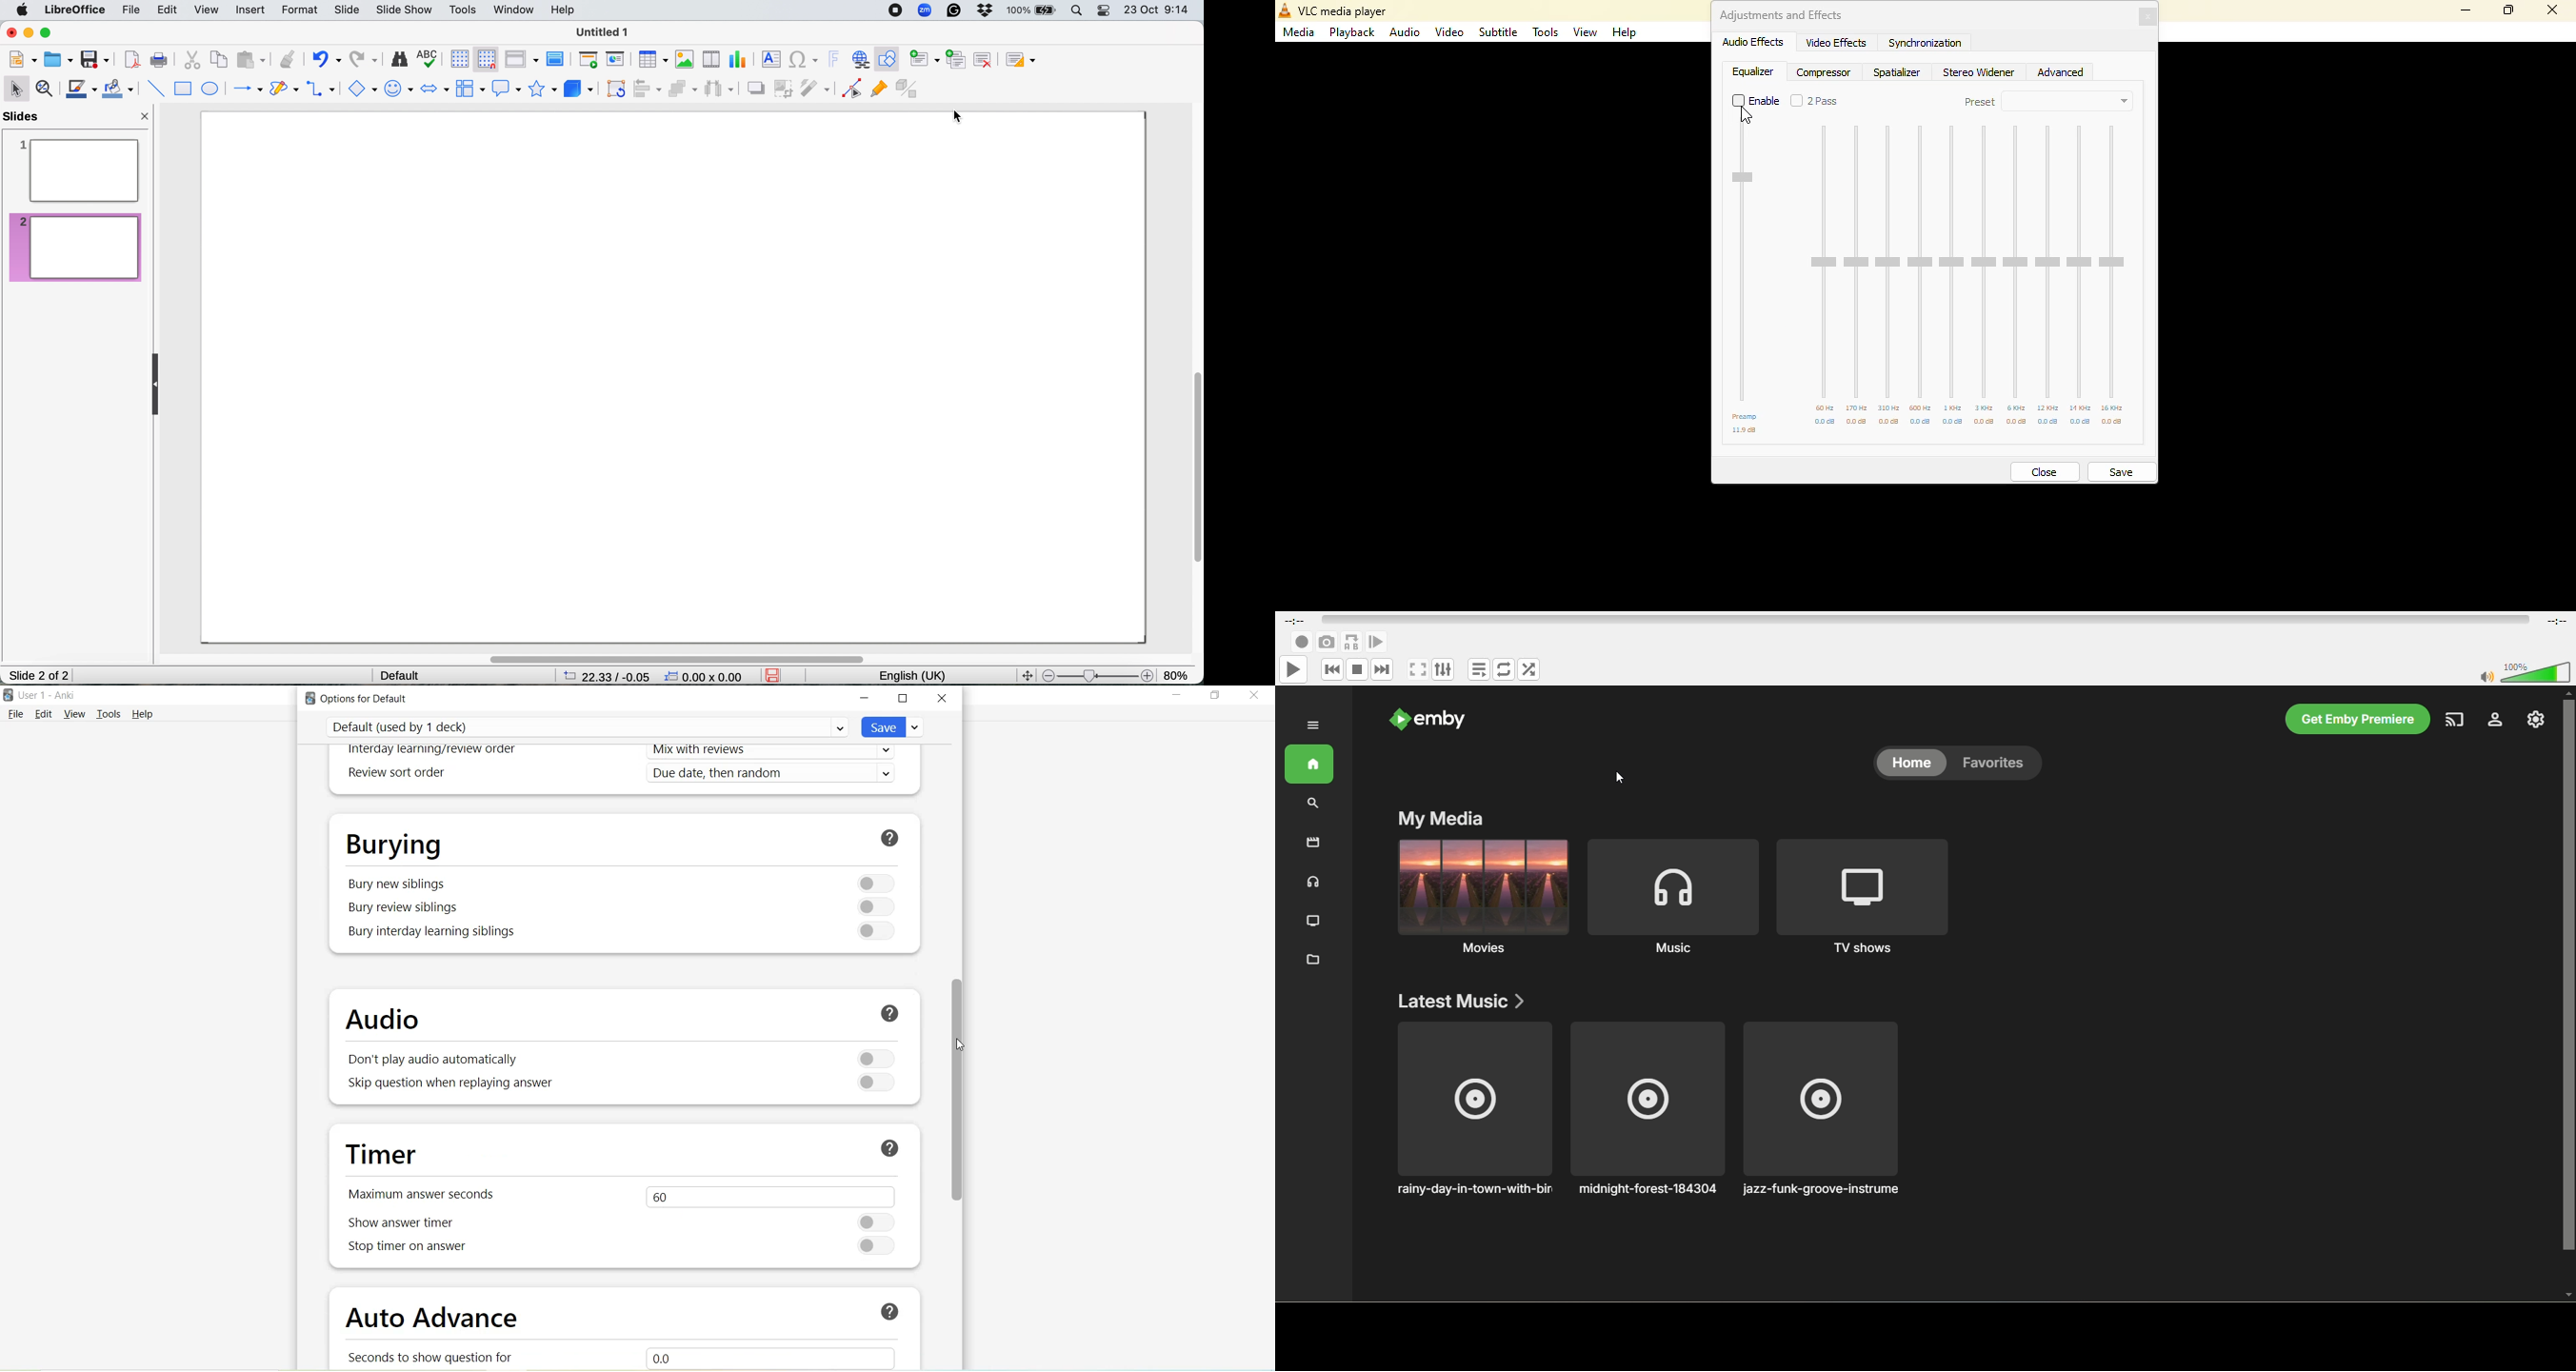 The width and height of the screenshot is (2576, 1372). I want to click on blank slide created, so click(79, 248).